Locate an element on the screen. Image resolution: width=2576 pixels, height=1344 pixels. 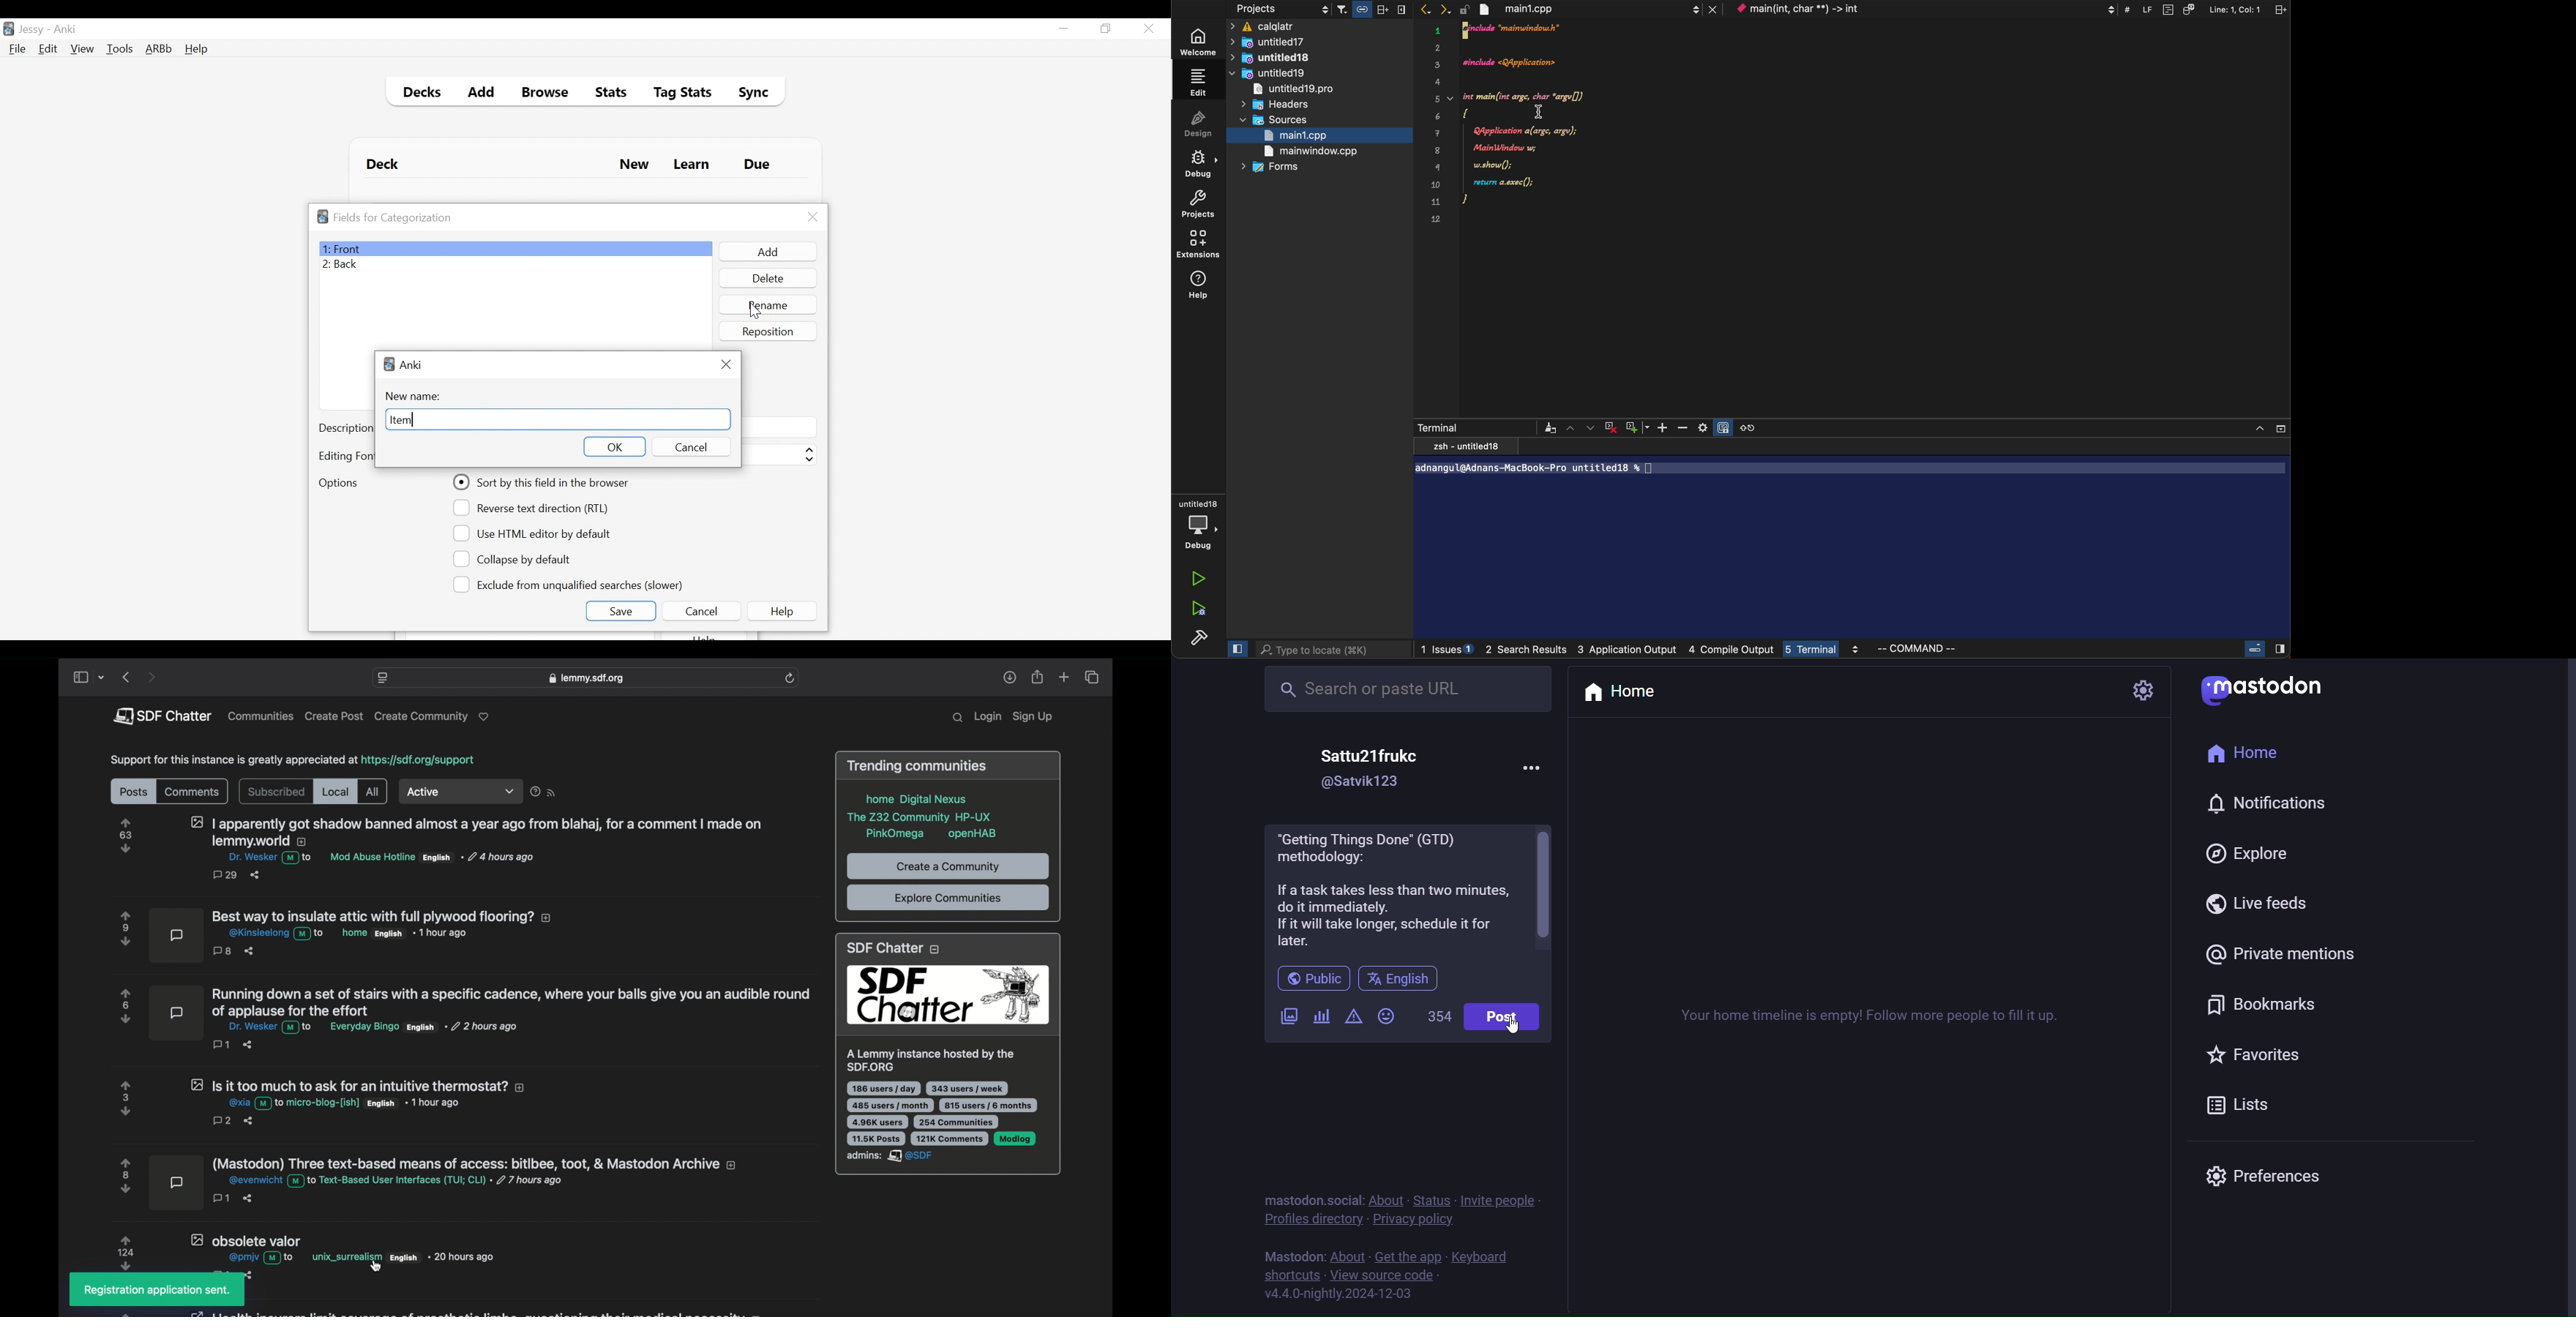
bookmarks is located at coordinates (2266, 1005).